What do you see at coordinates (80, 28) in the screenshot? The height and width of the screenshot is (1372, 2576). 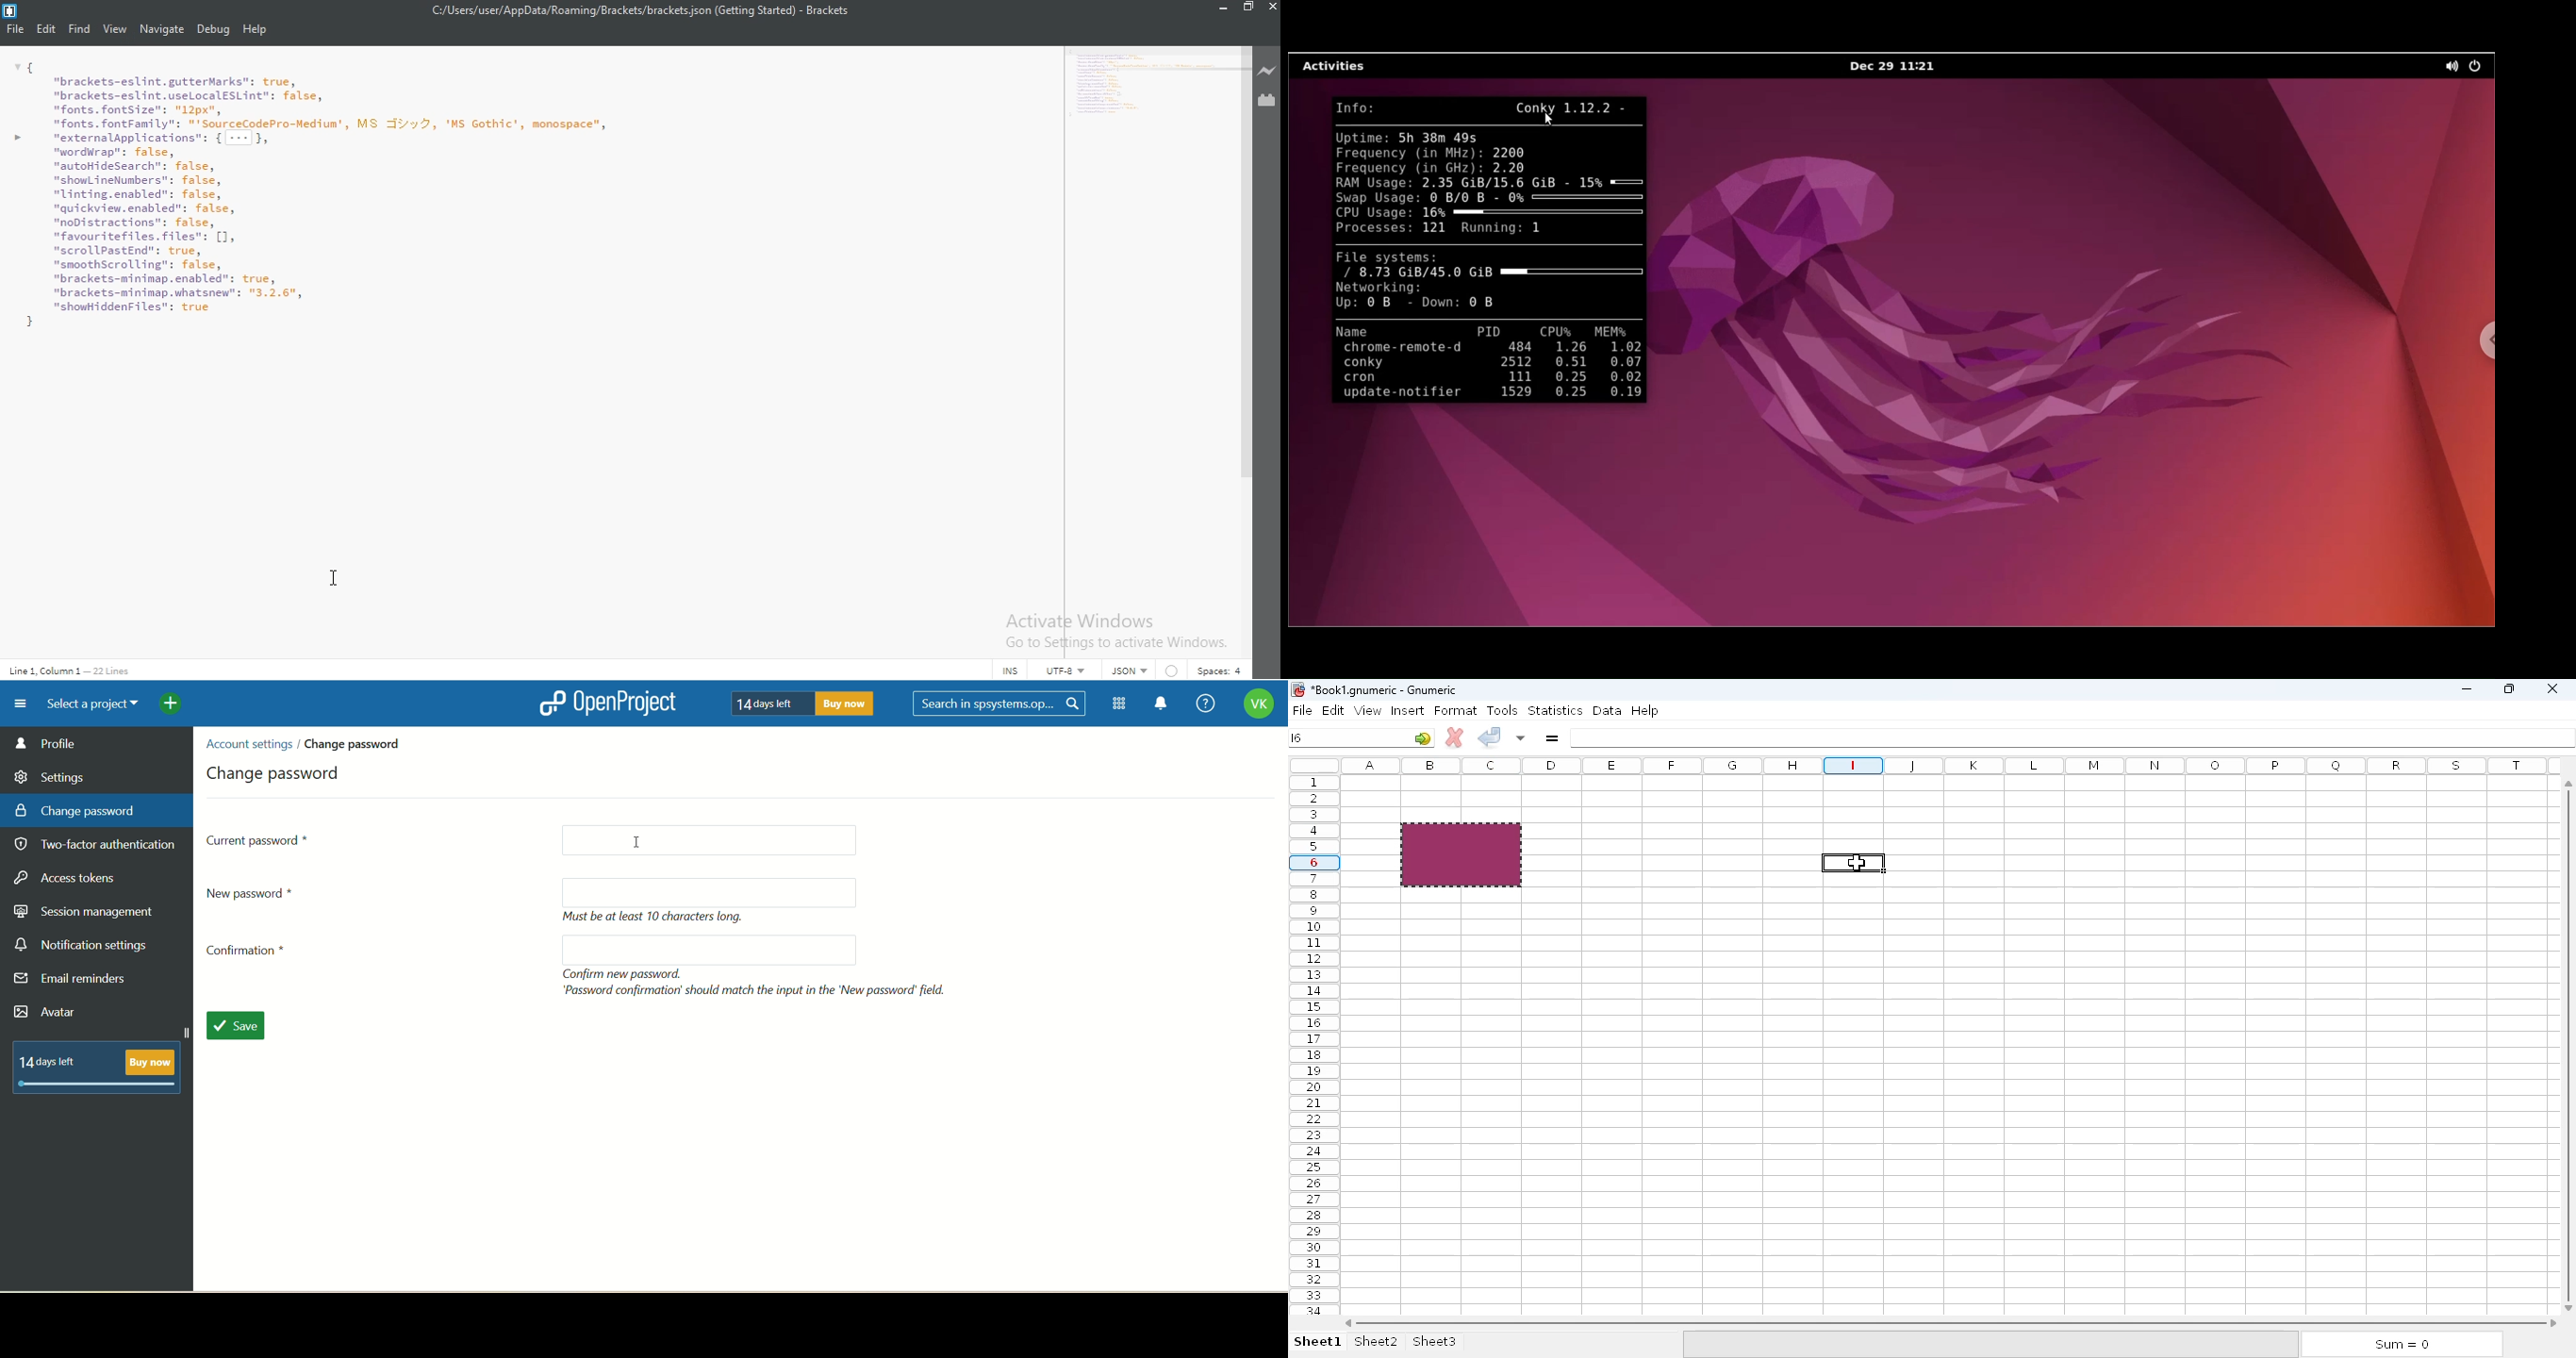 I see `Find` at bounding box center [80, 28].